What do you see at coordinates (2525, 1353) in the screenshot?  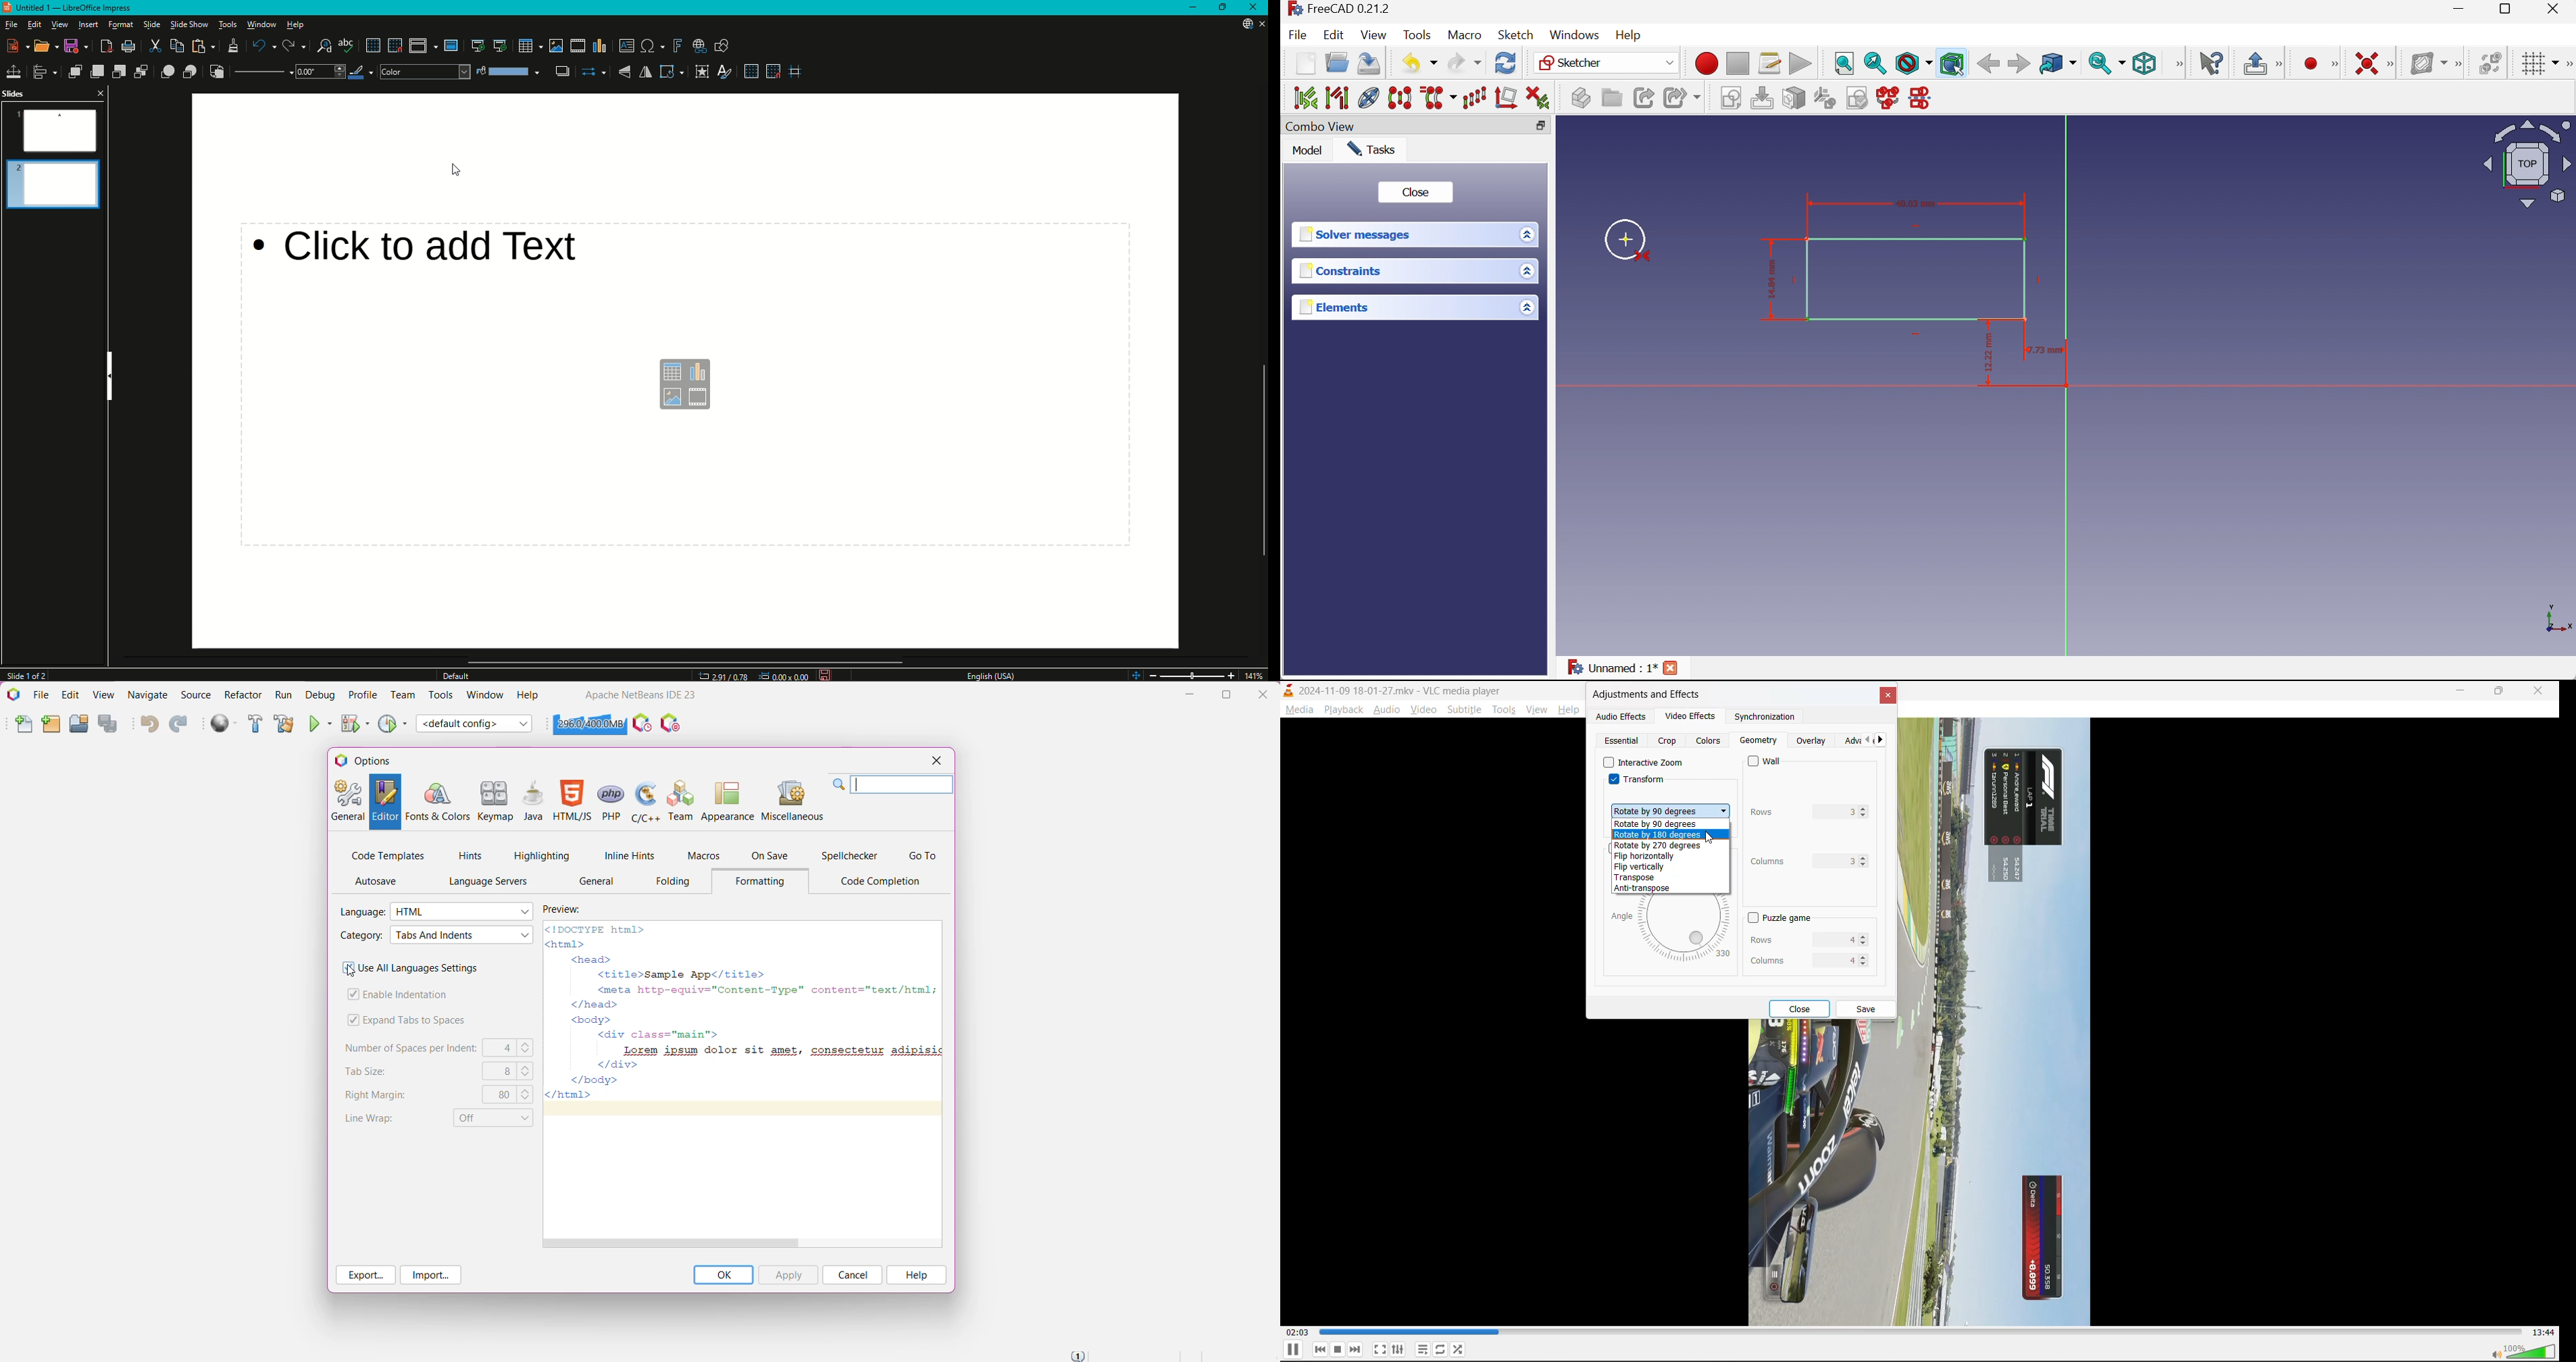 I see `volume` at bounding box center [2525, 1353].